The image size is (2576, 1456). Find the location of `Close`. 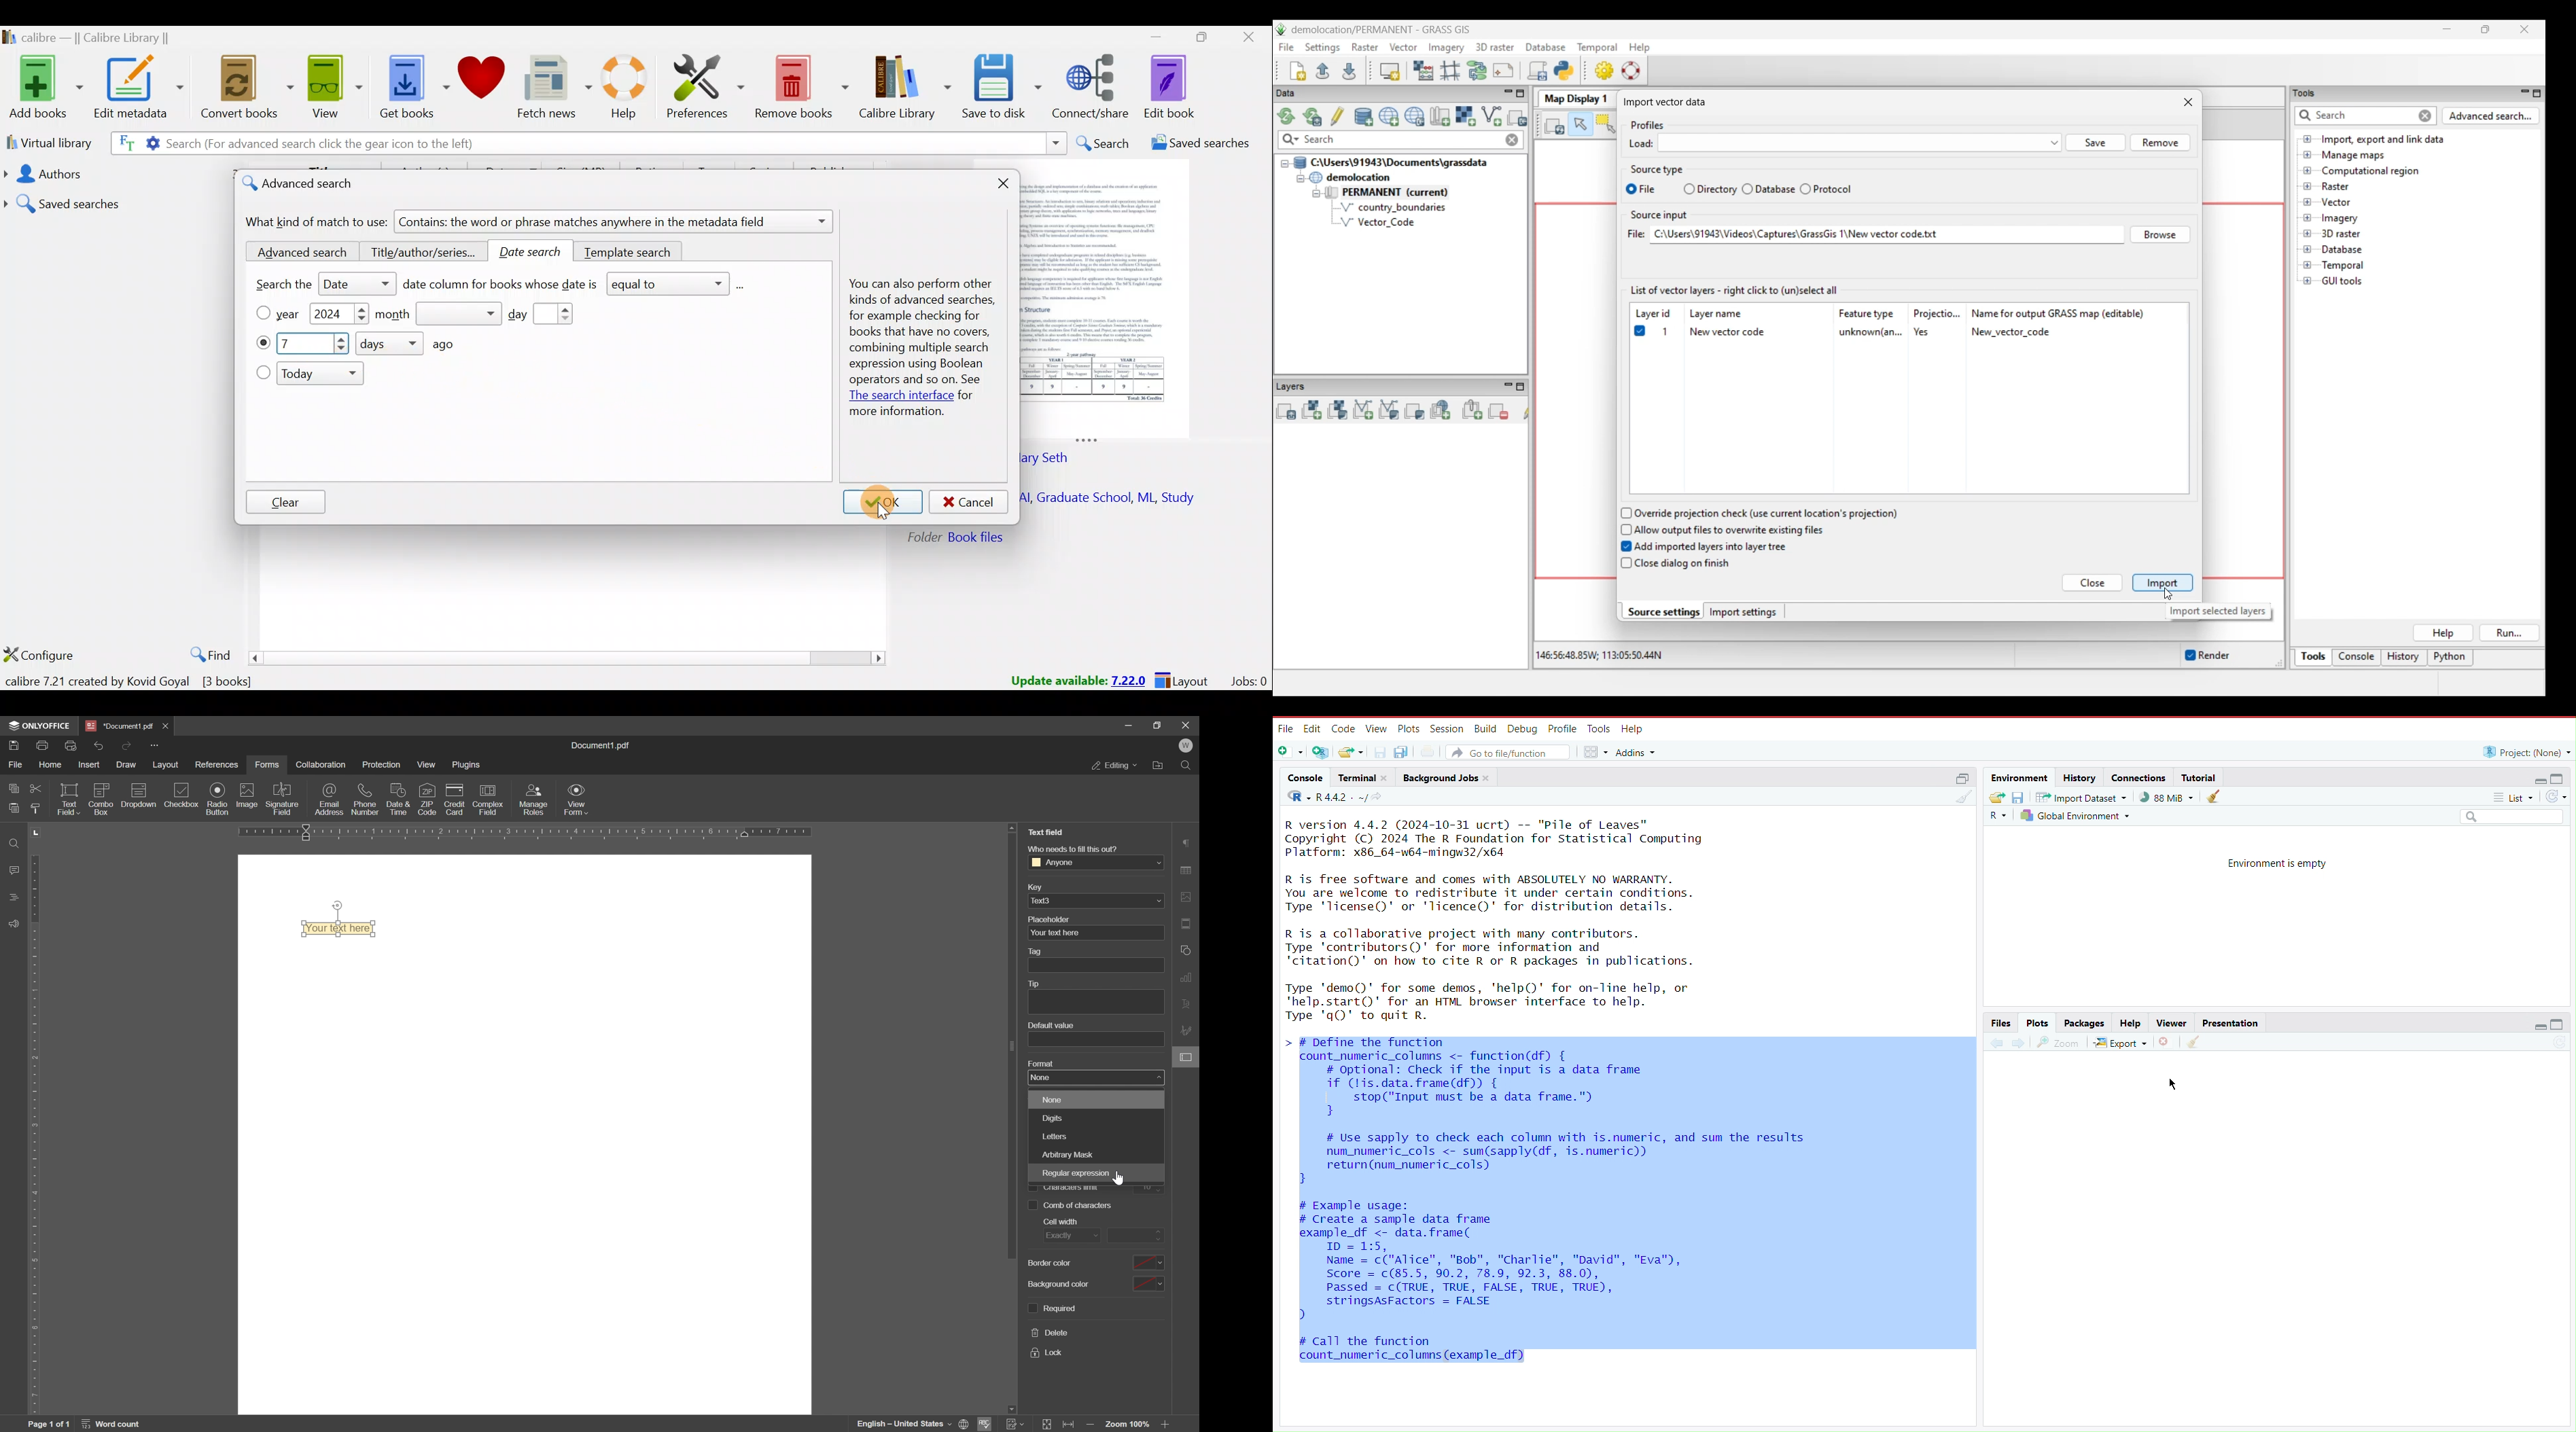

Close is located at coordinates (2166, 1041).